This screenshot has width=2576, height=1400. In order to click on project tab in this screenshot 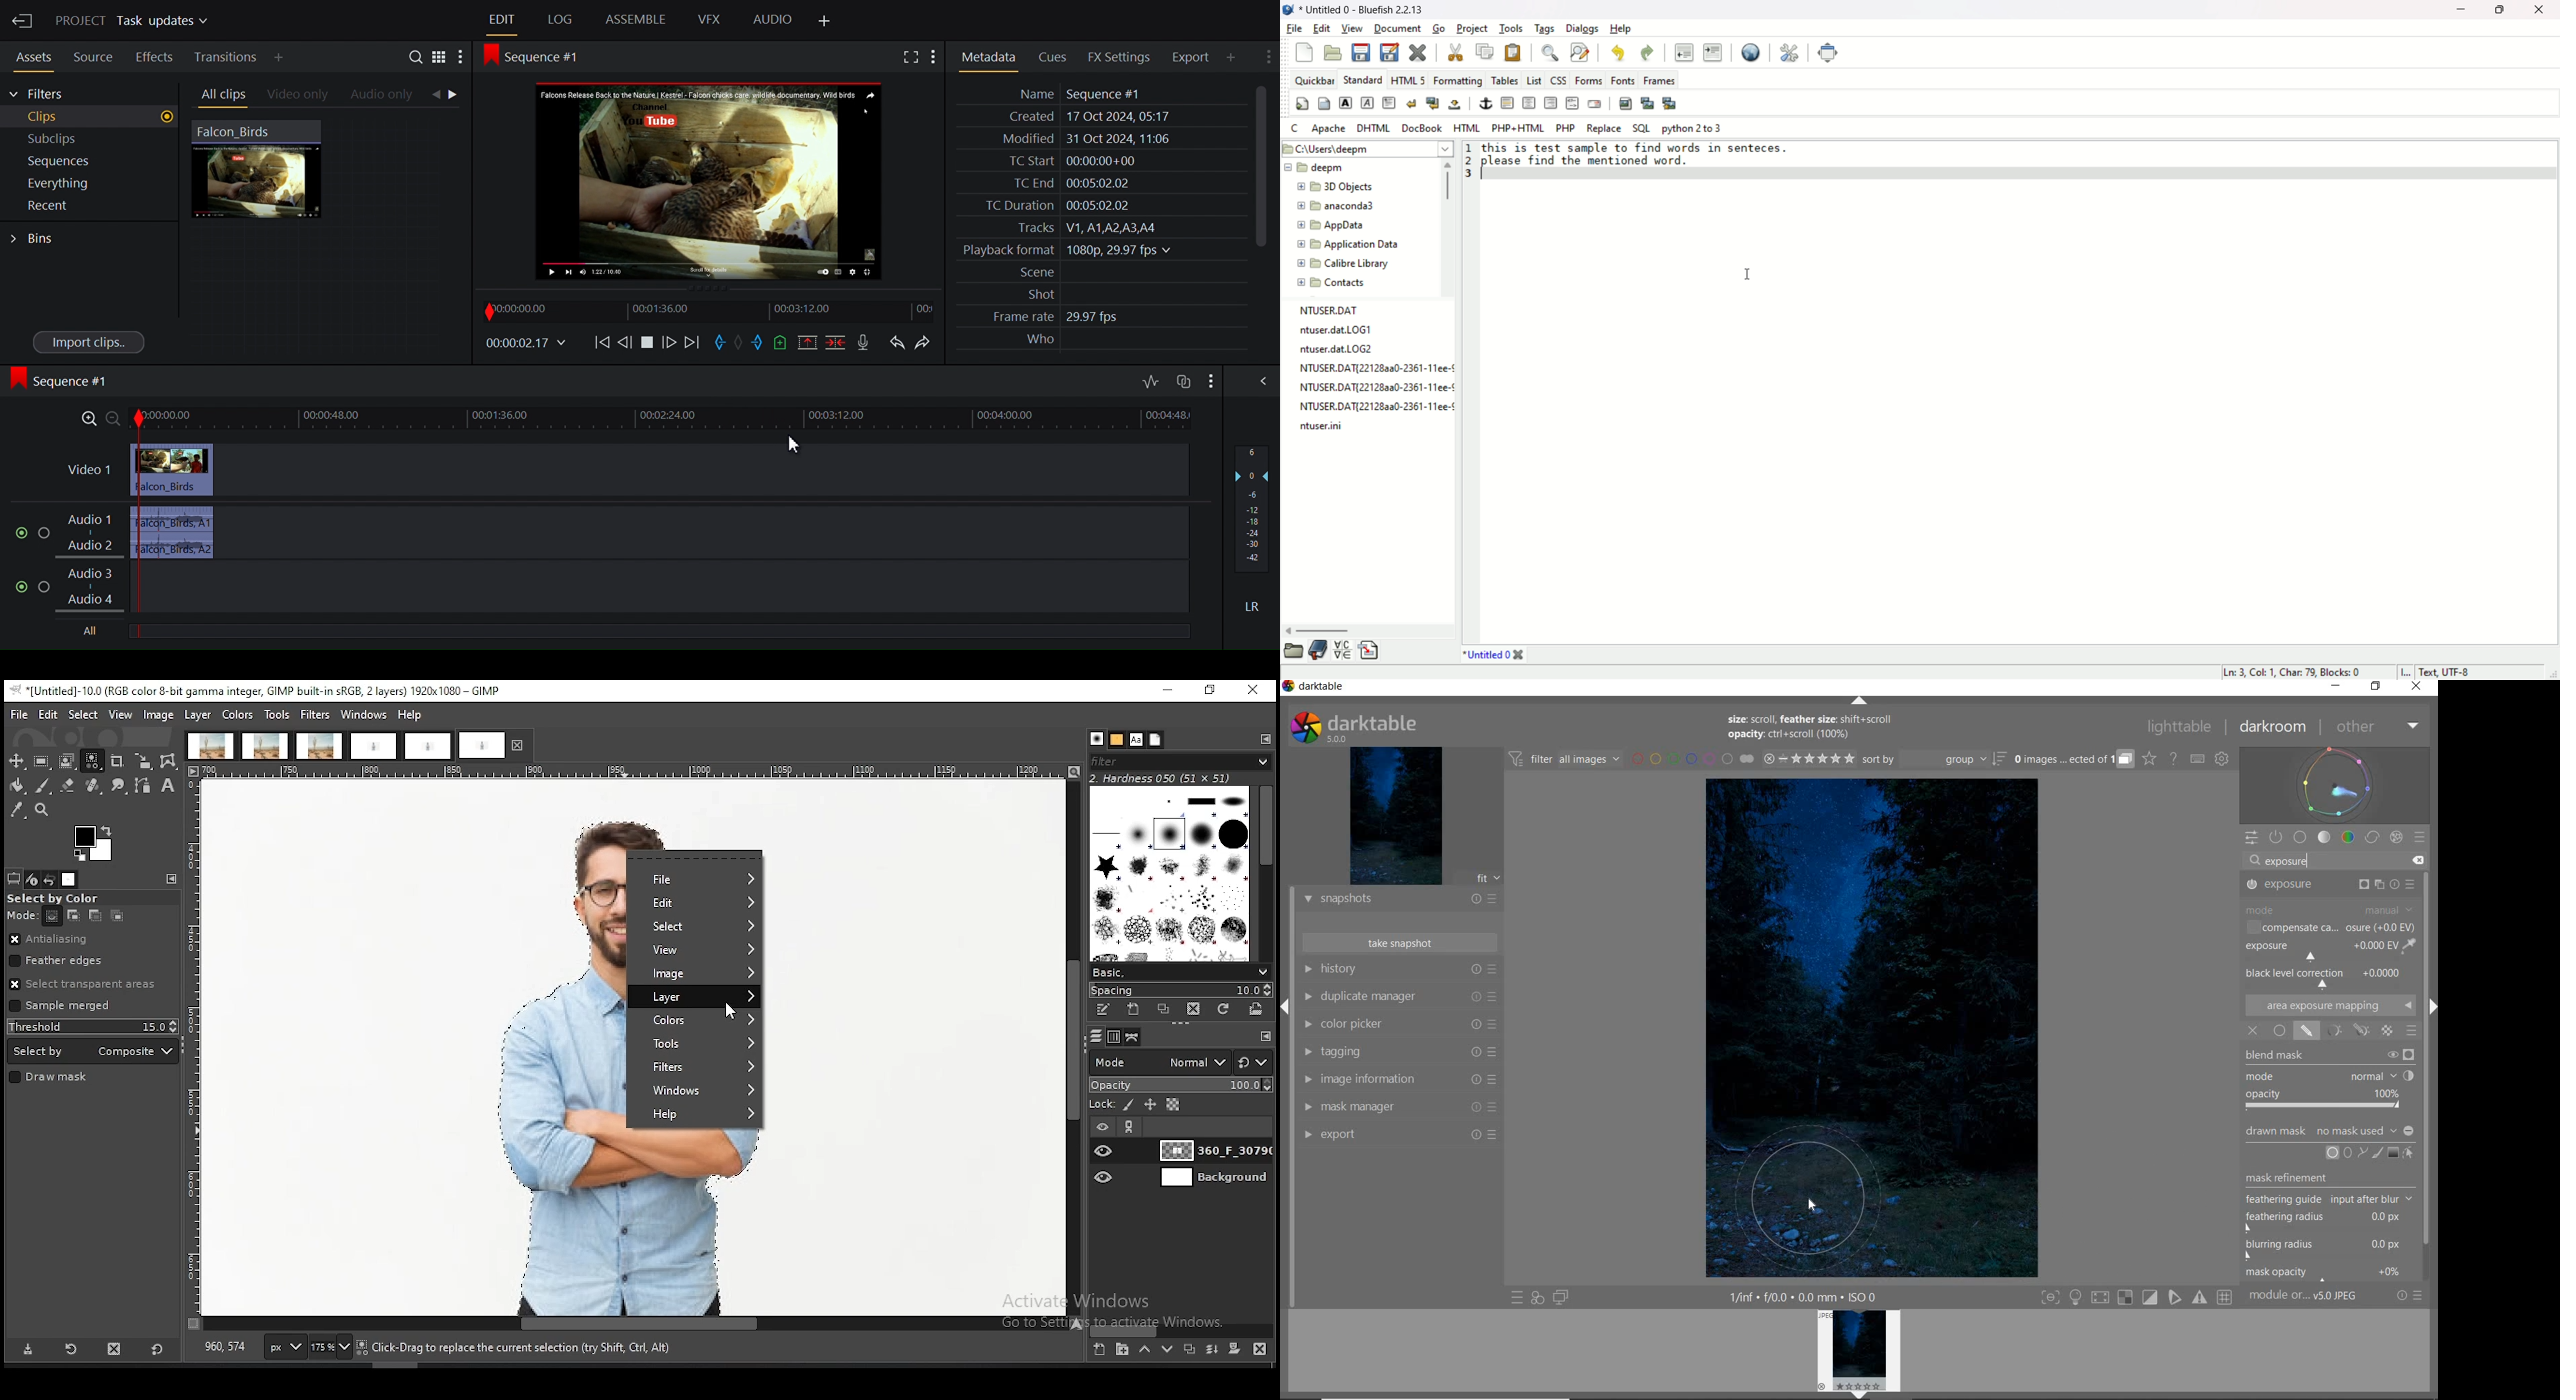, I will do `click(495, 745)`.